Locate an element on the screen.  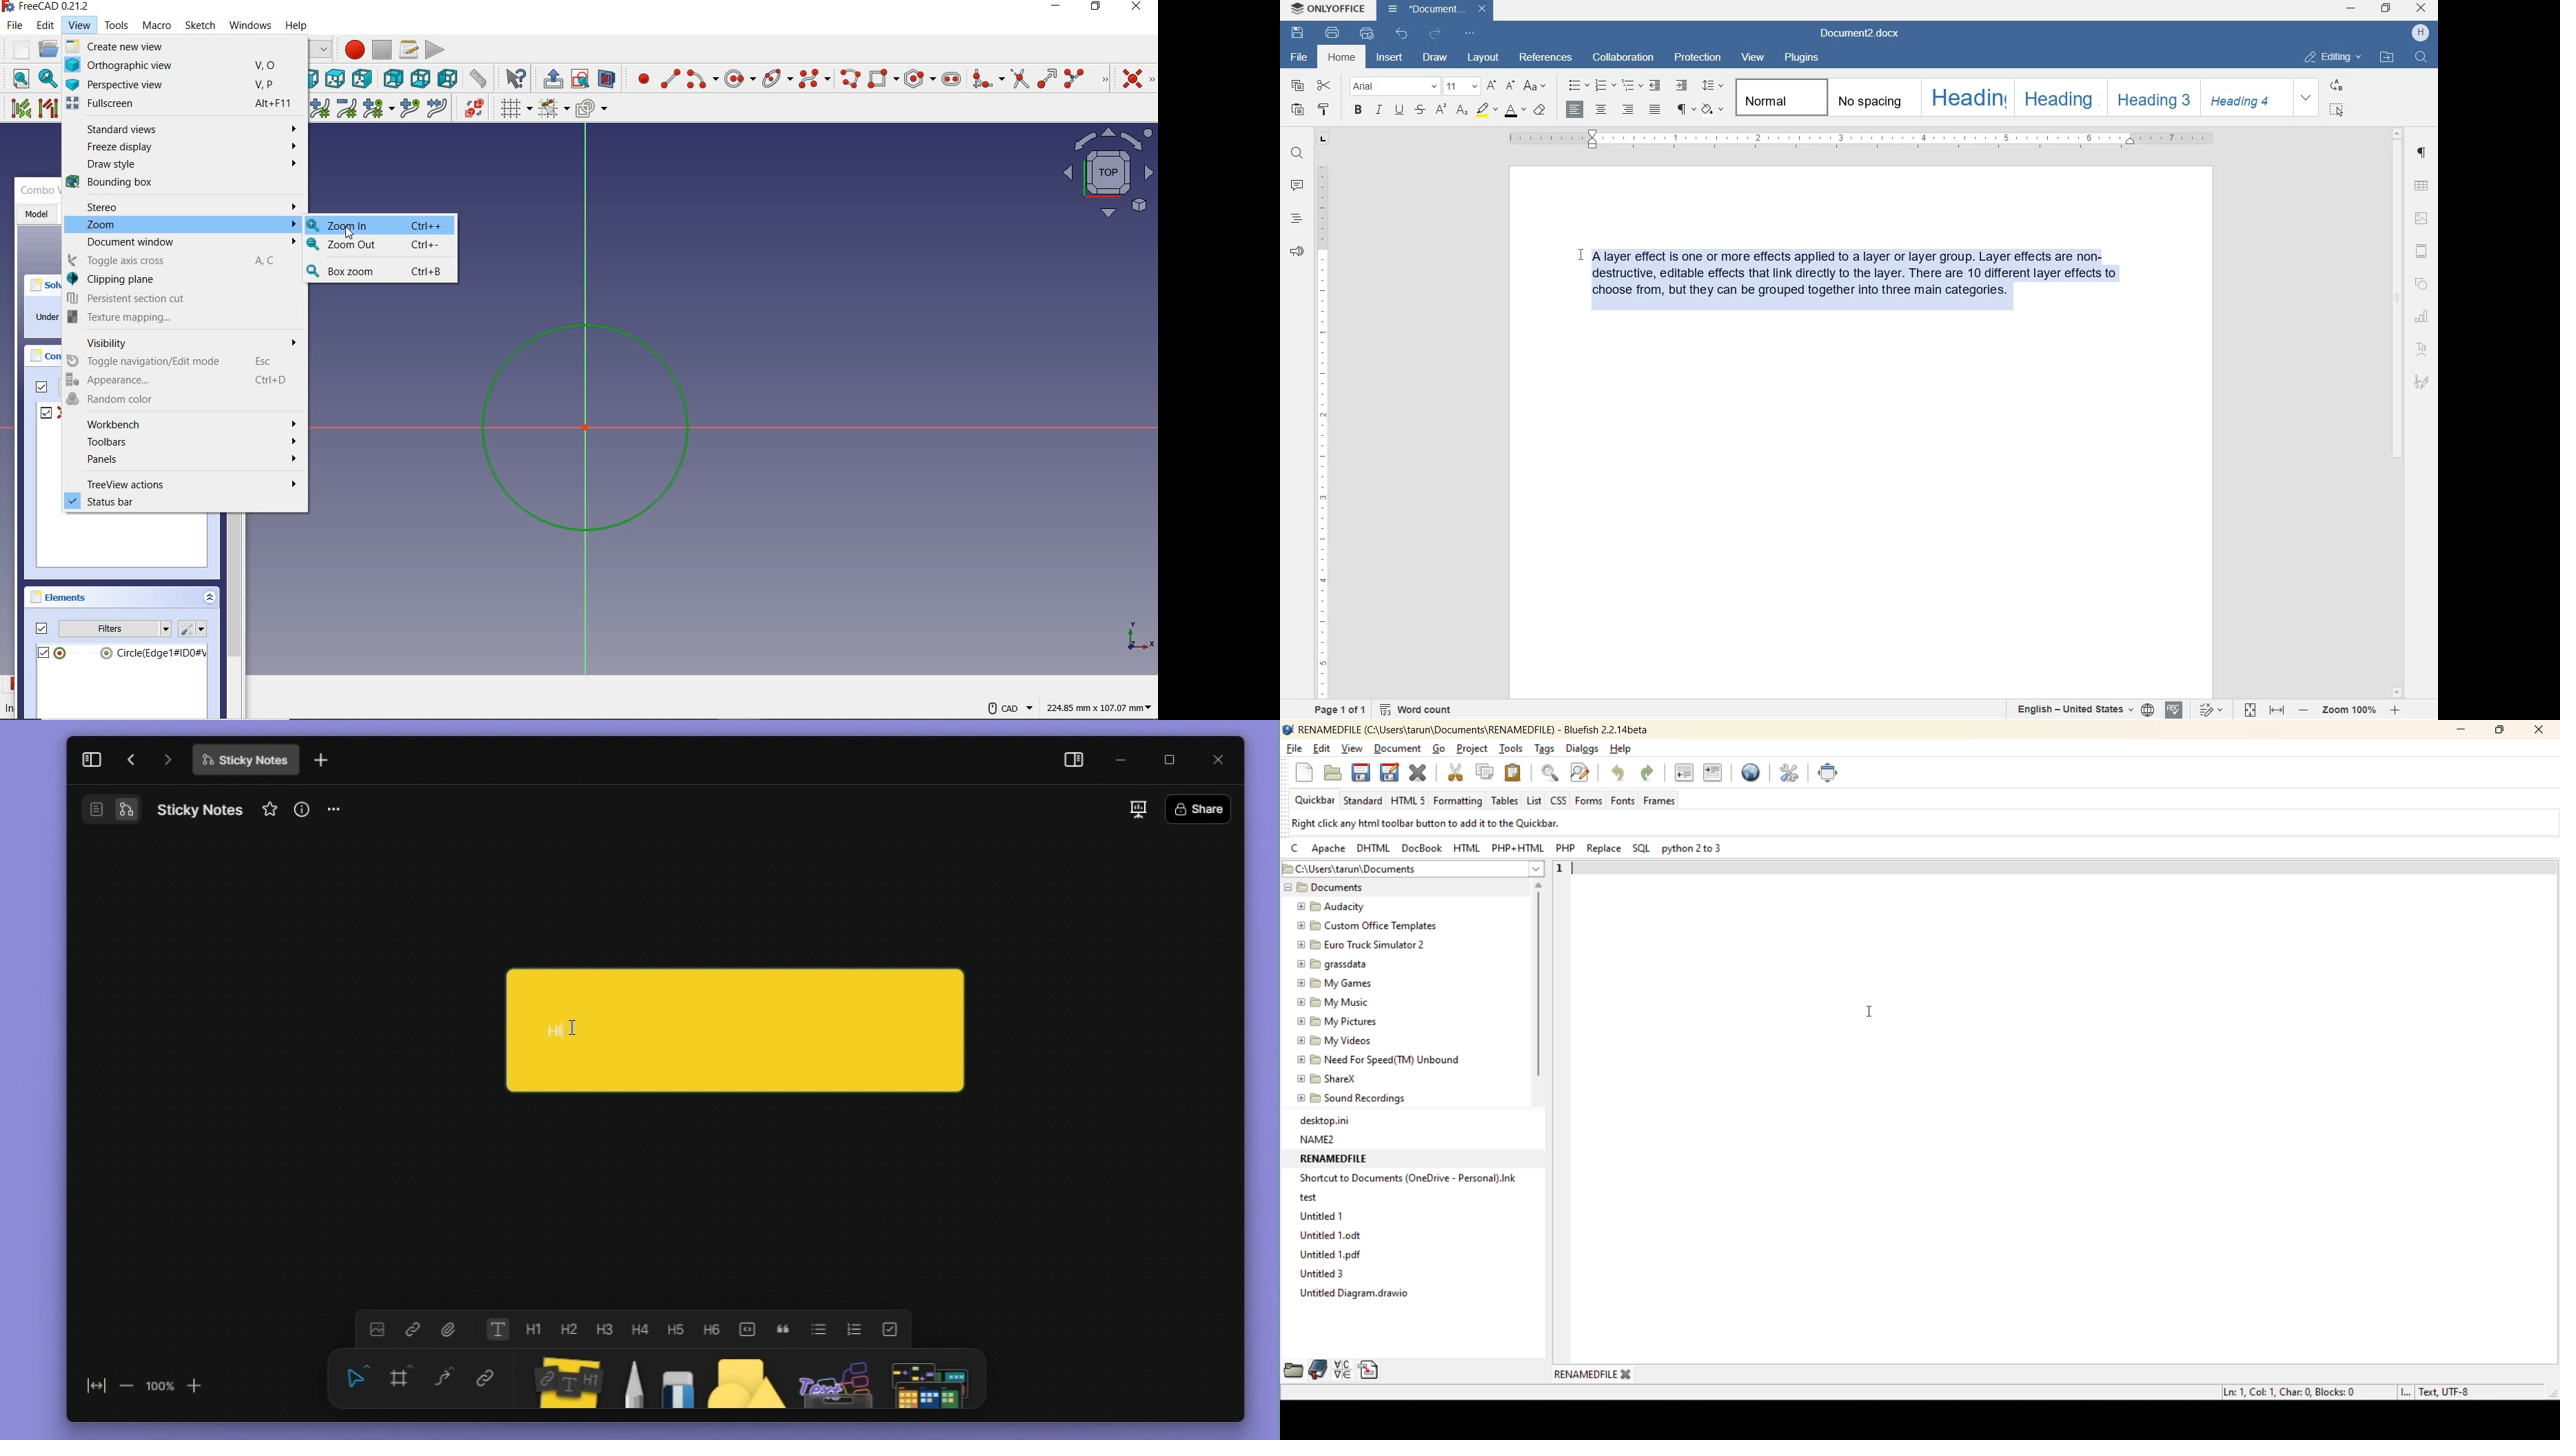
top is located at coordinates (335, 77).